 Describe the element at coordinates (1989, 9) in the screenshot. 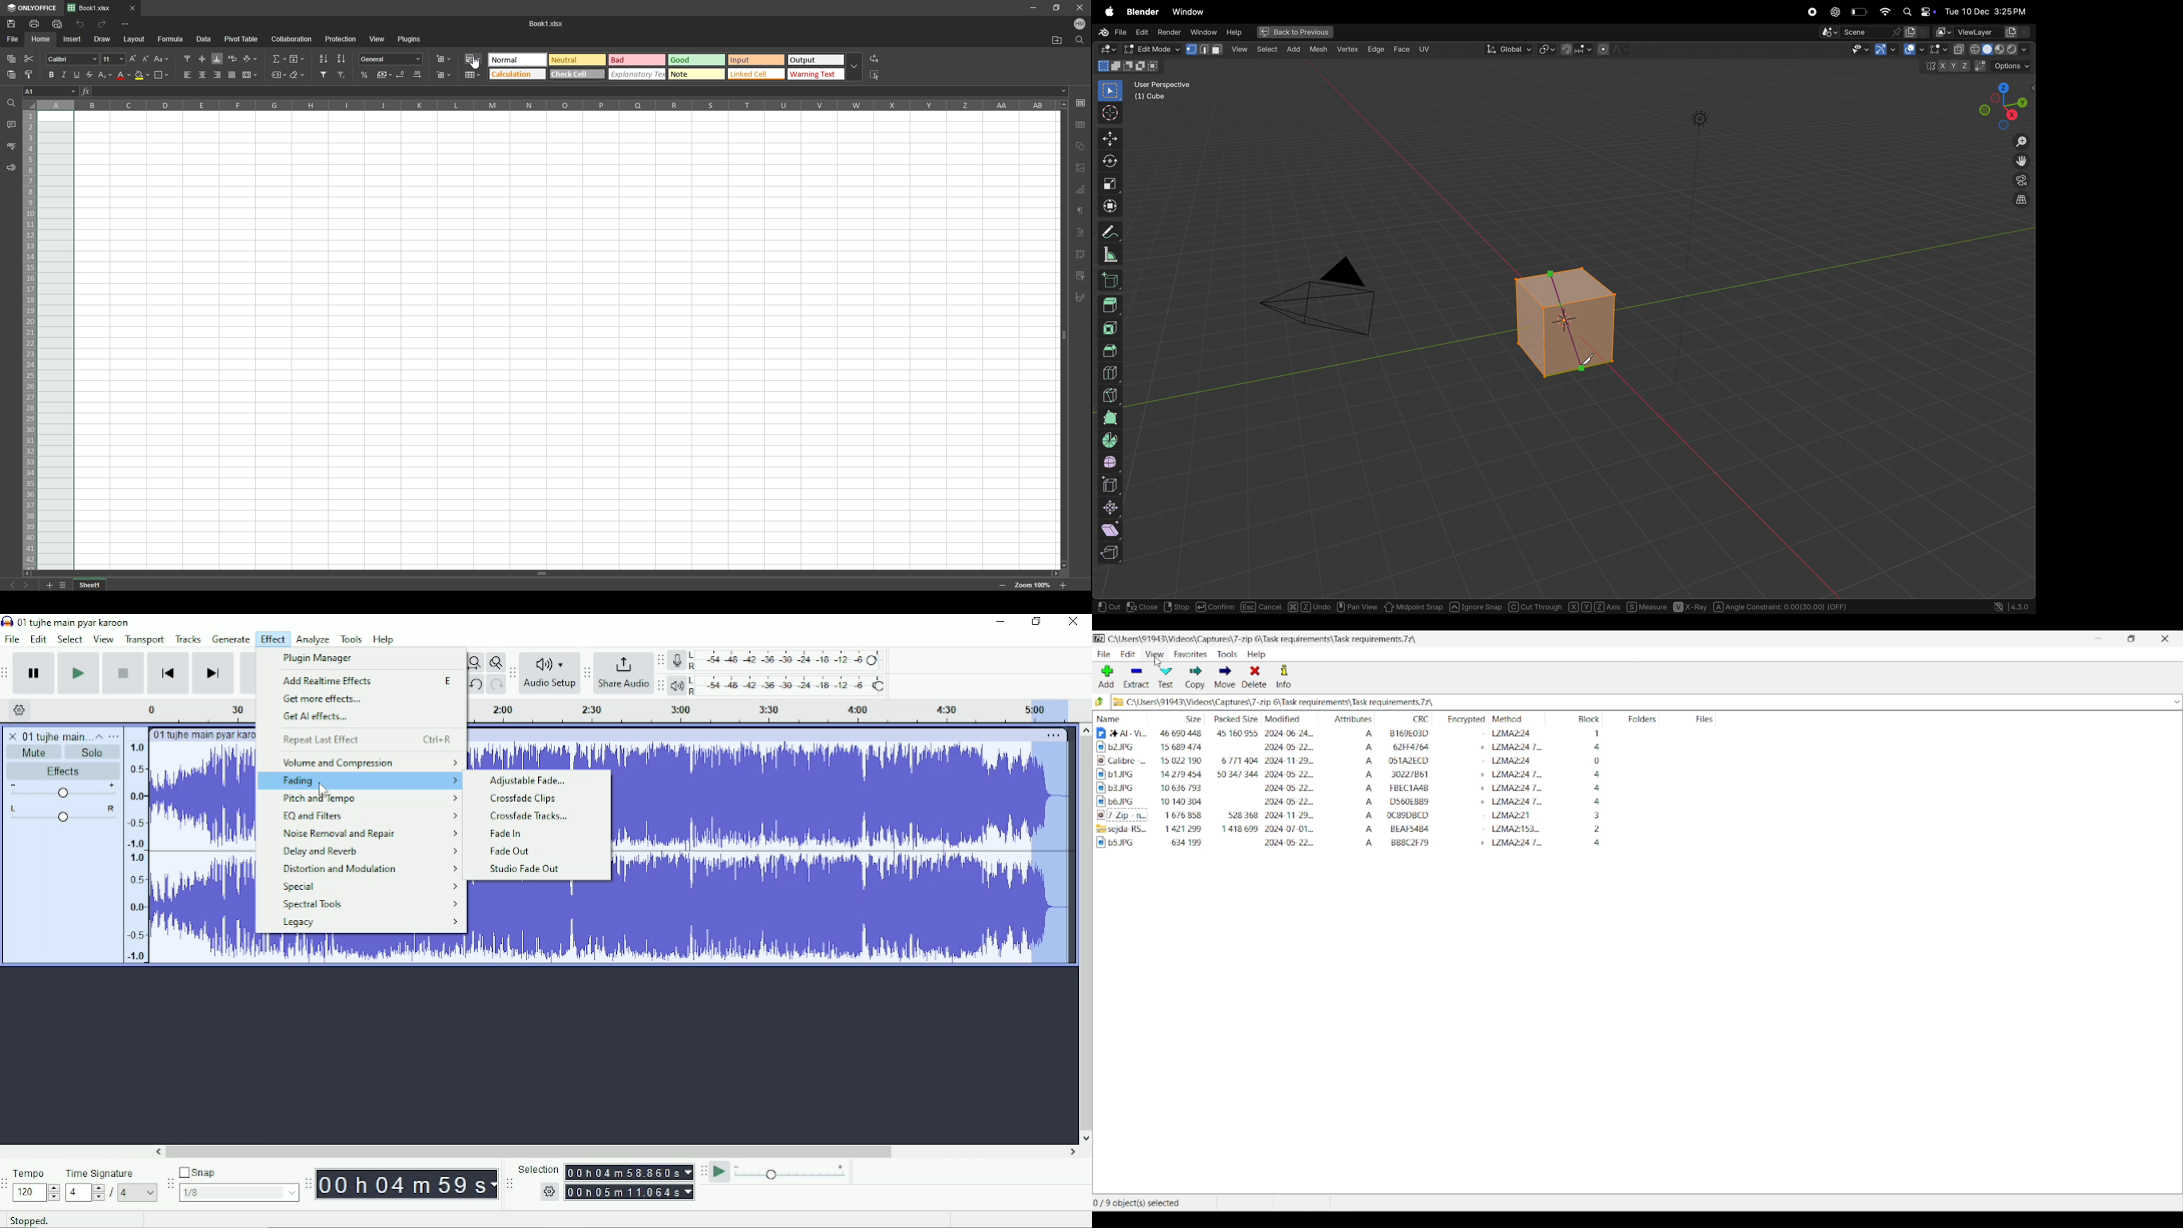

I see `date and time` at that location.